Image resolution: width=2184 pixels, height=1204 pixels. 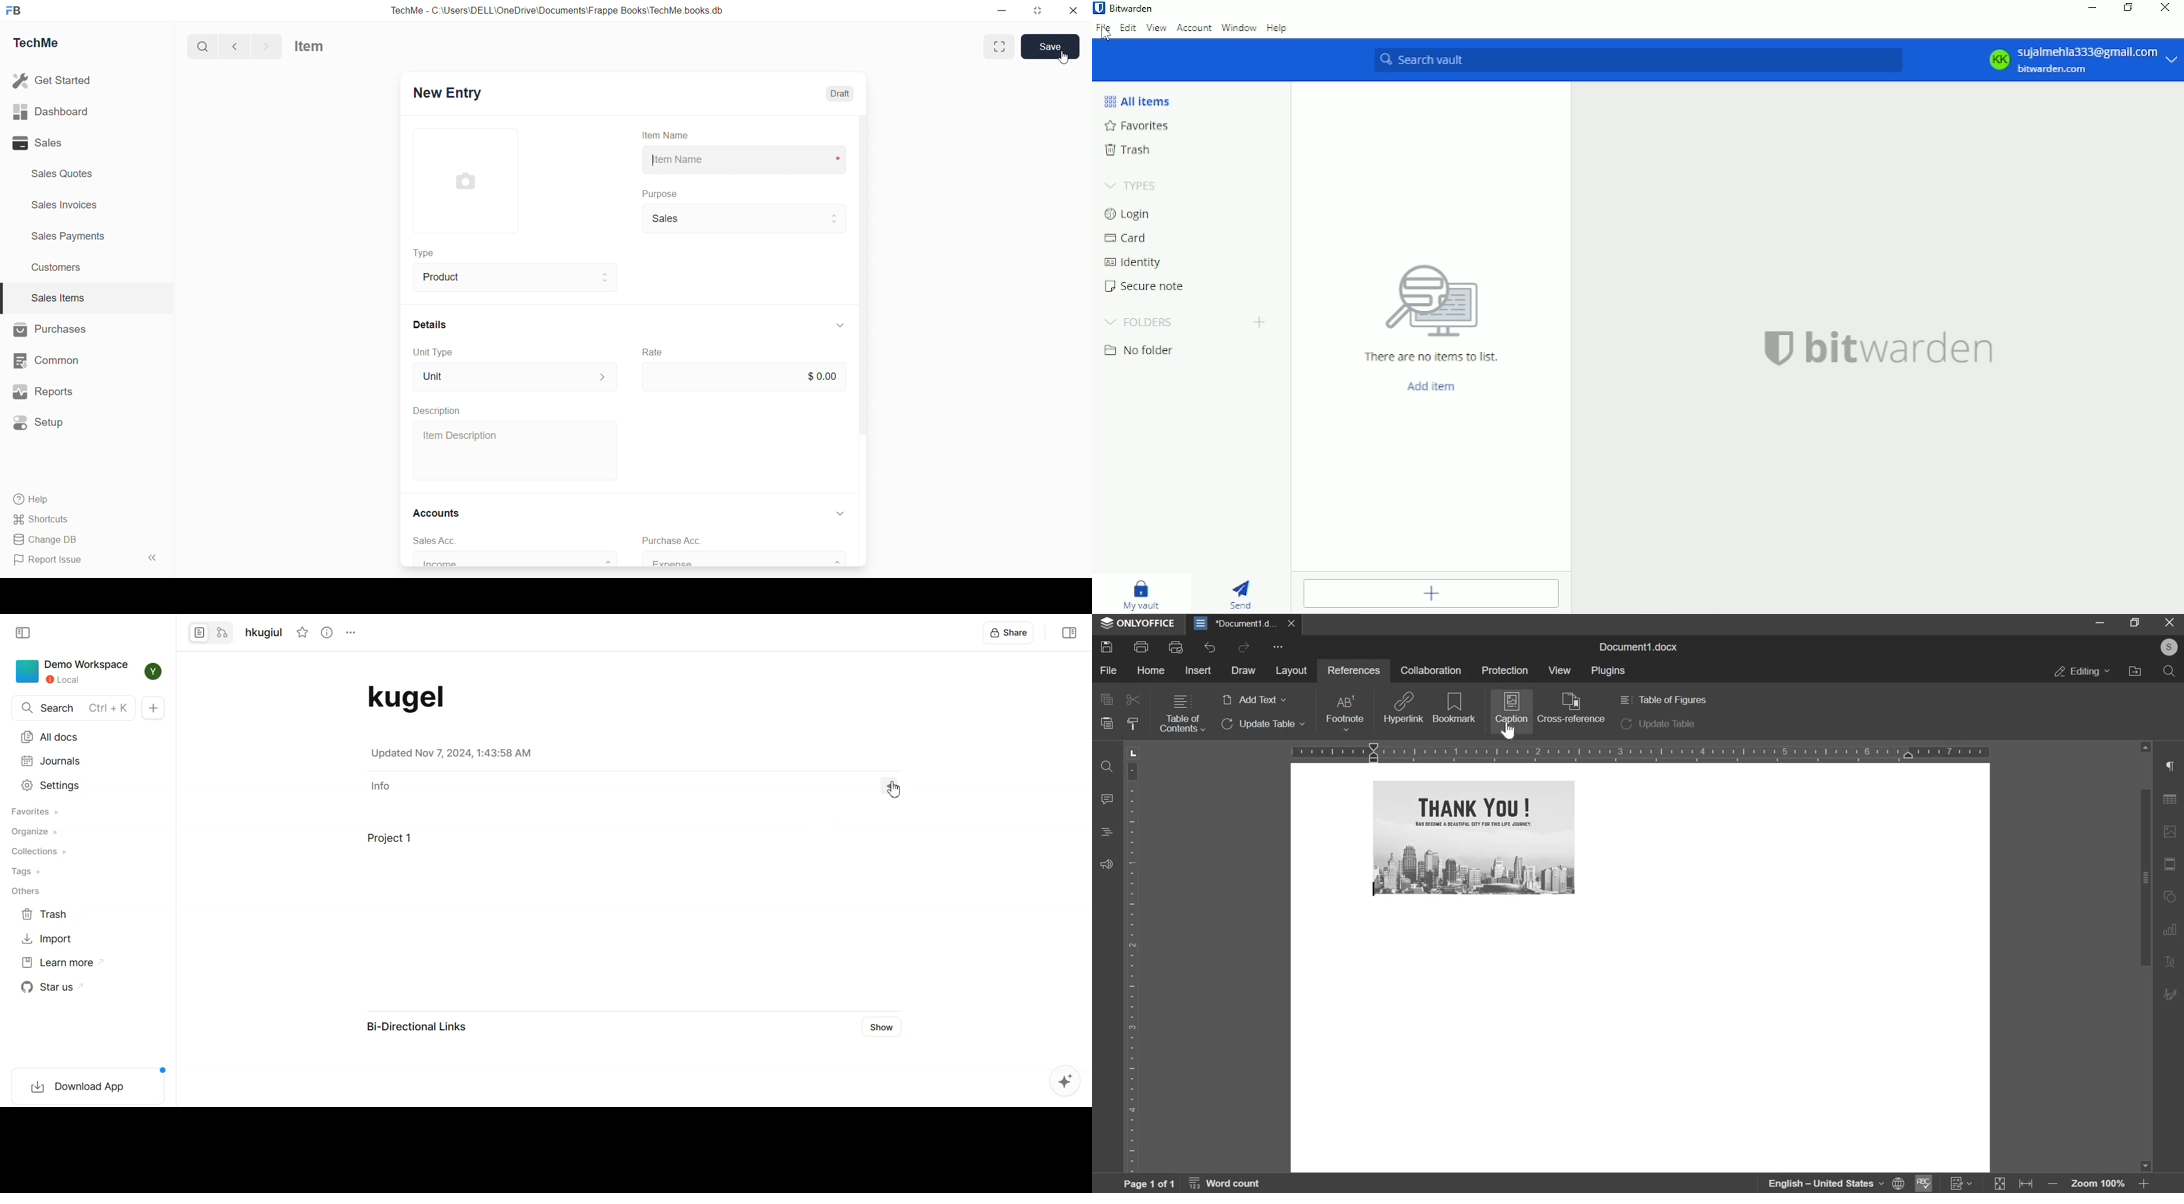 I want to click on View, so click(x=1155, y=29).